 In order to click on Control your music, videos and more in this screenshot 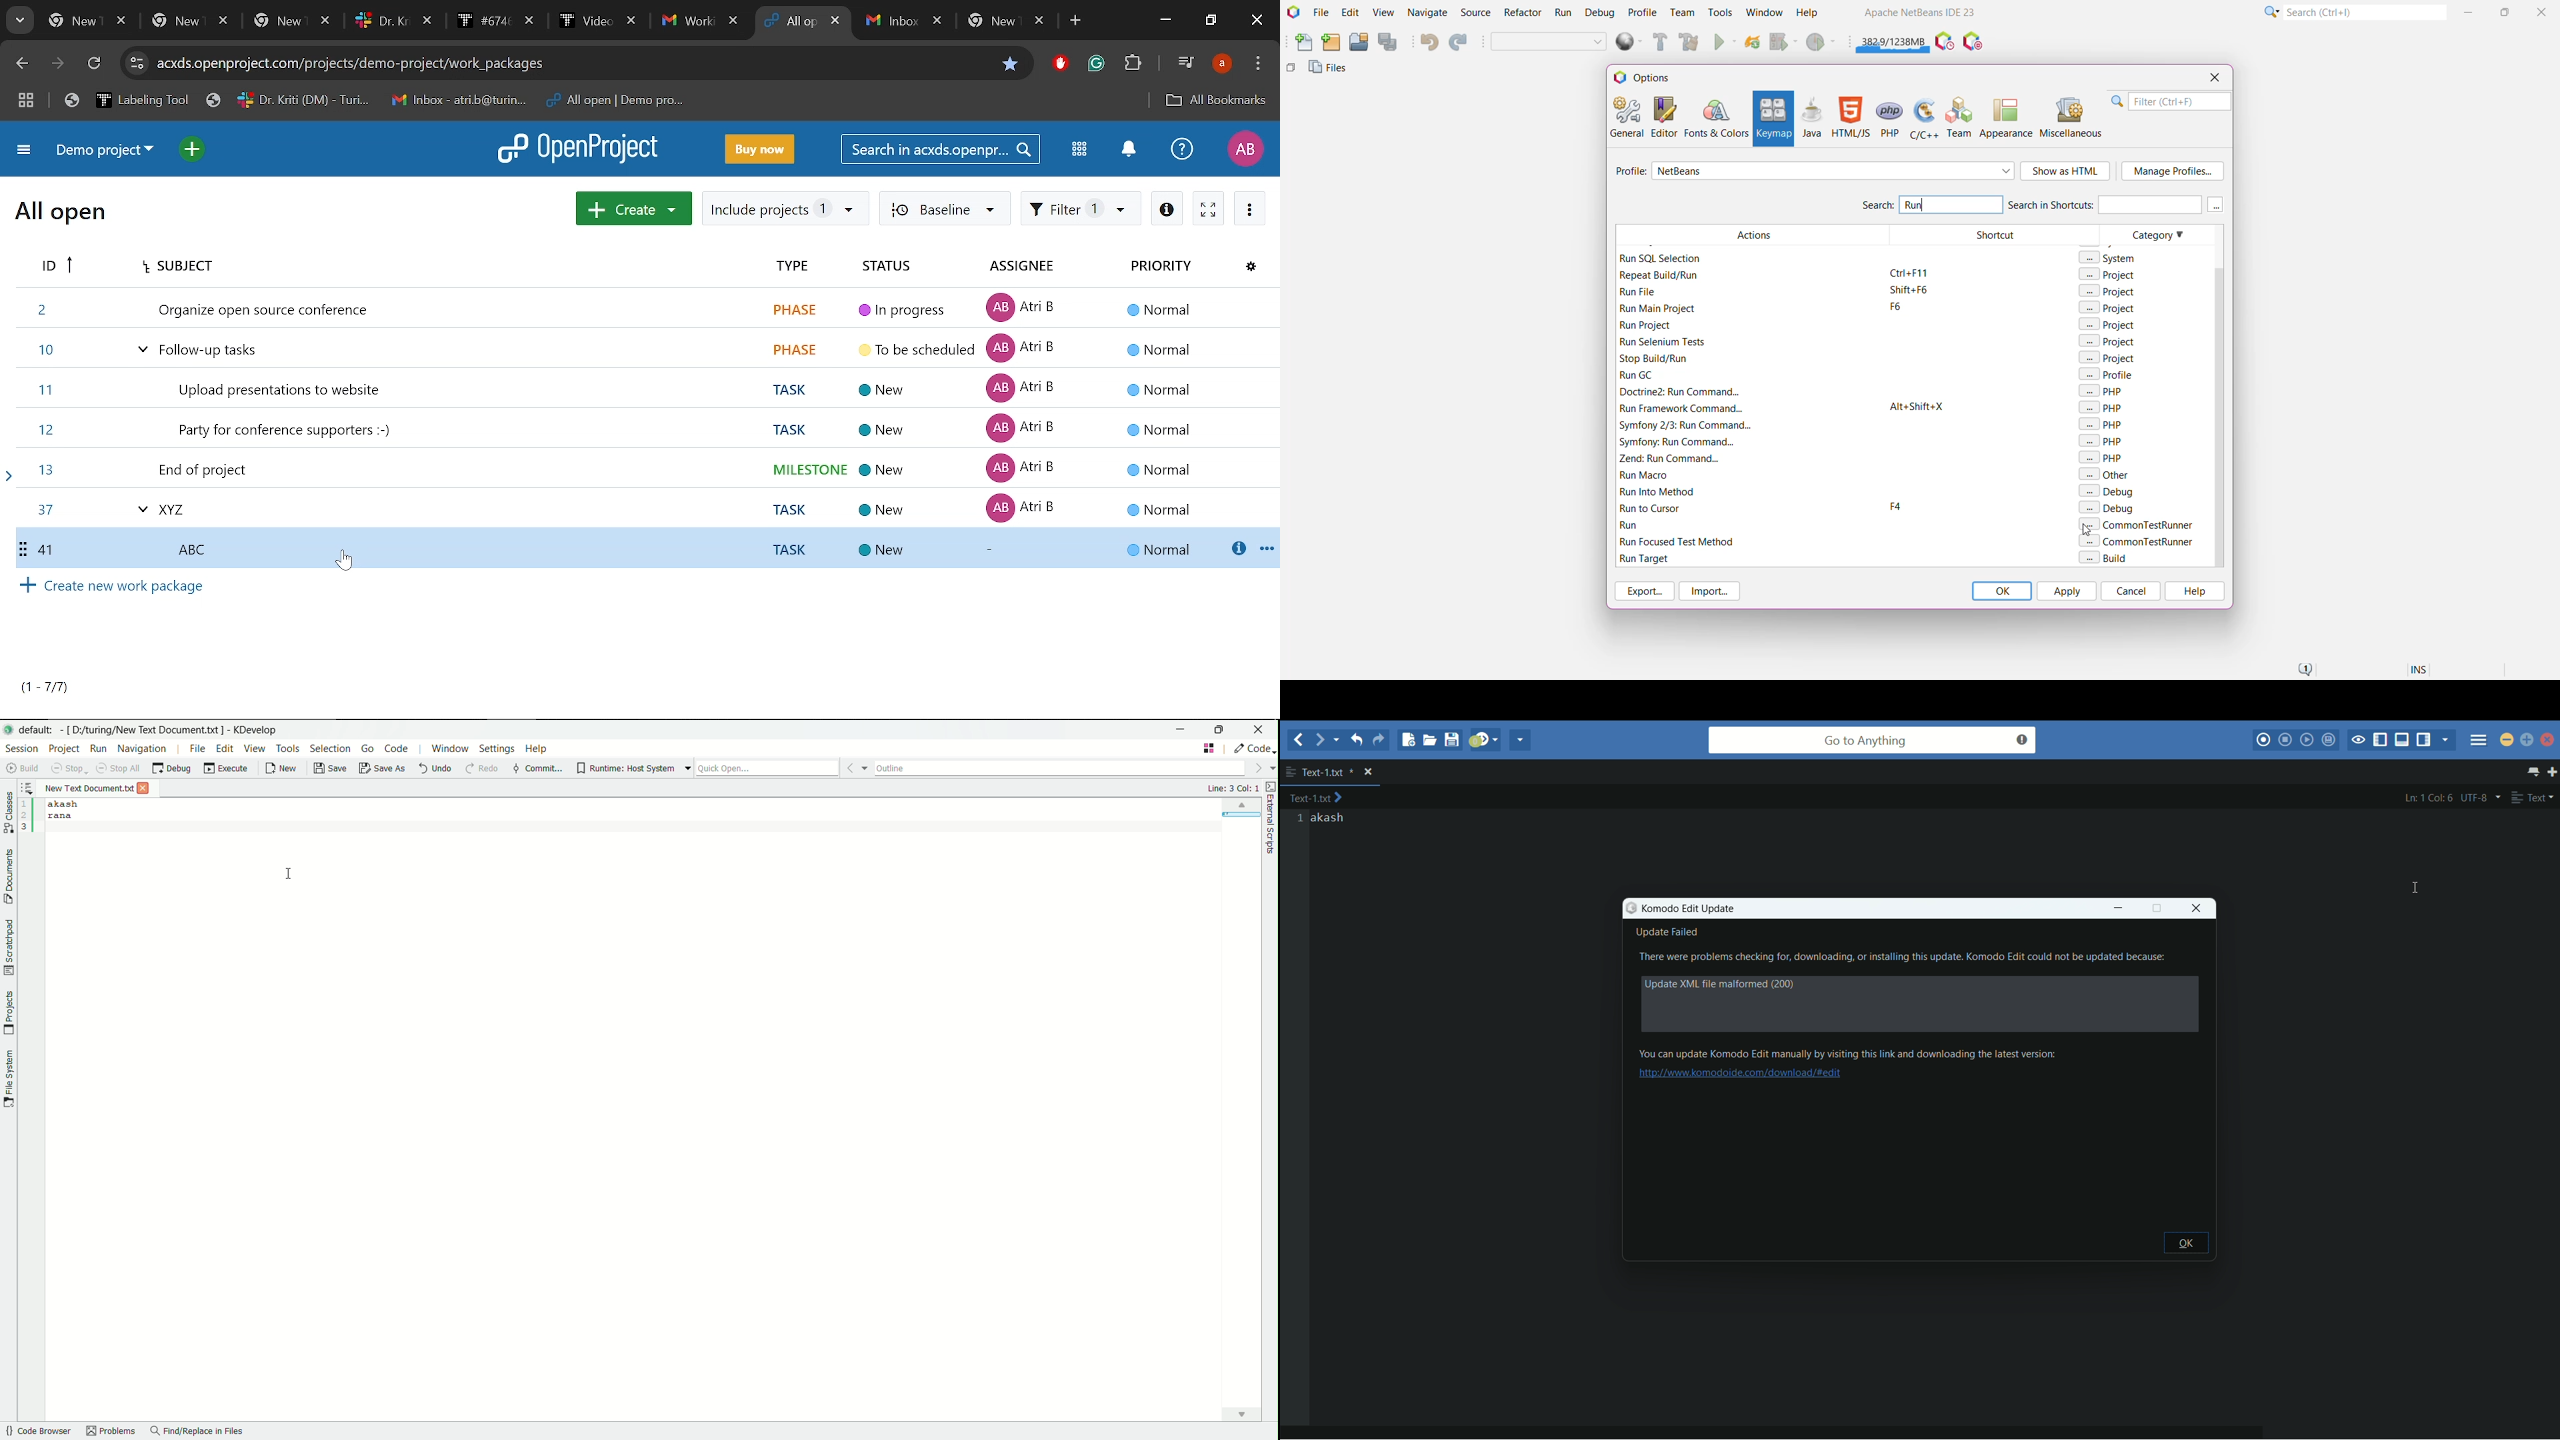, I will do `click(1184, 63)`.